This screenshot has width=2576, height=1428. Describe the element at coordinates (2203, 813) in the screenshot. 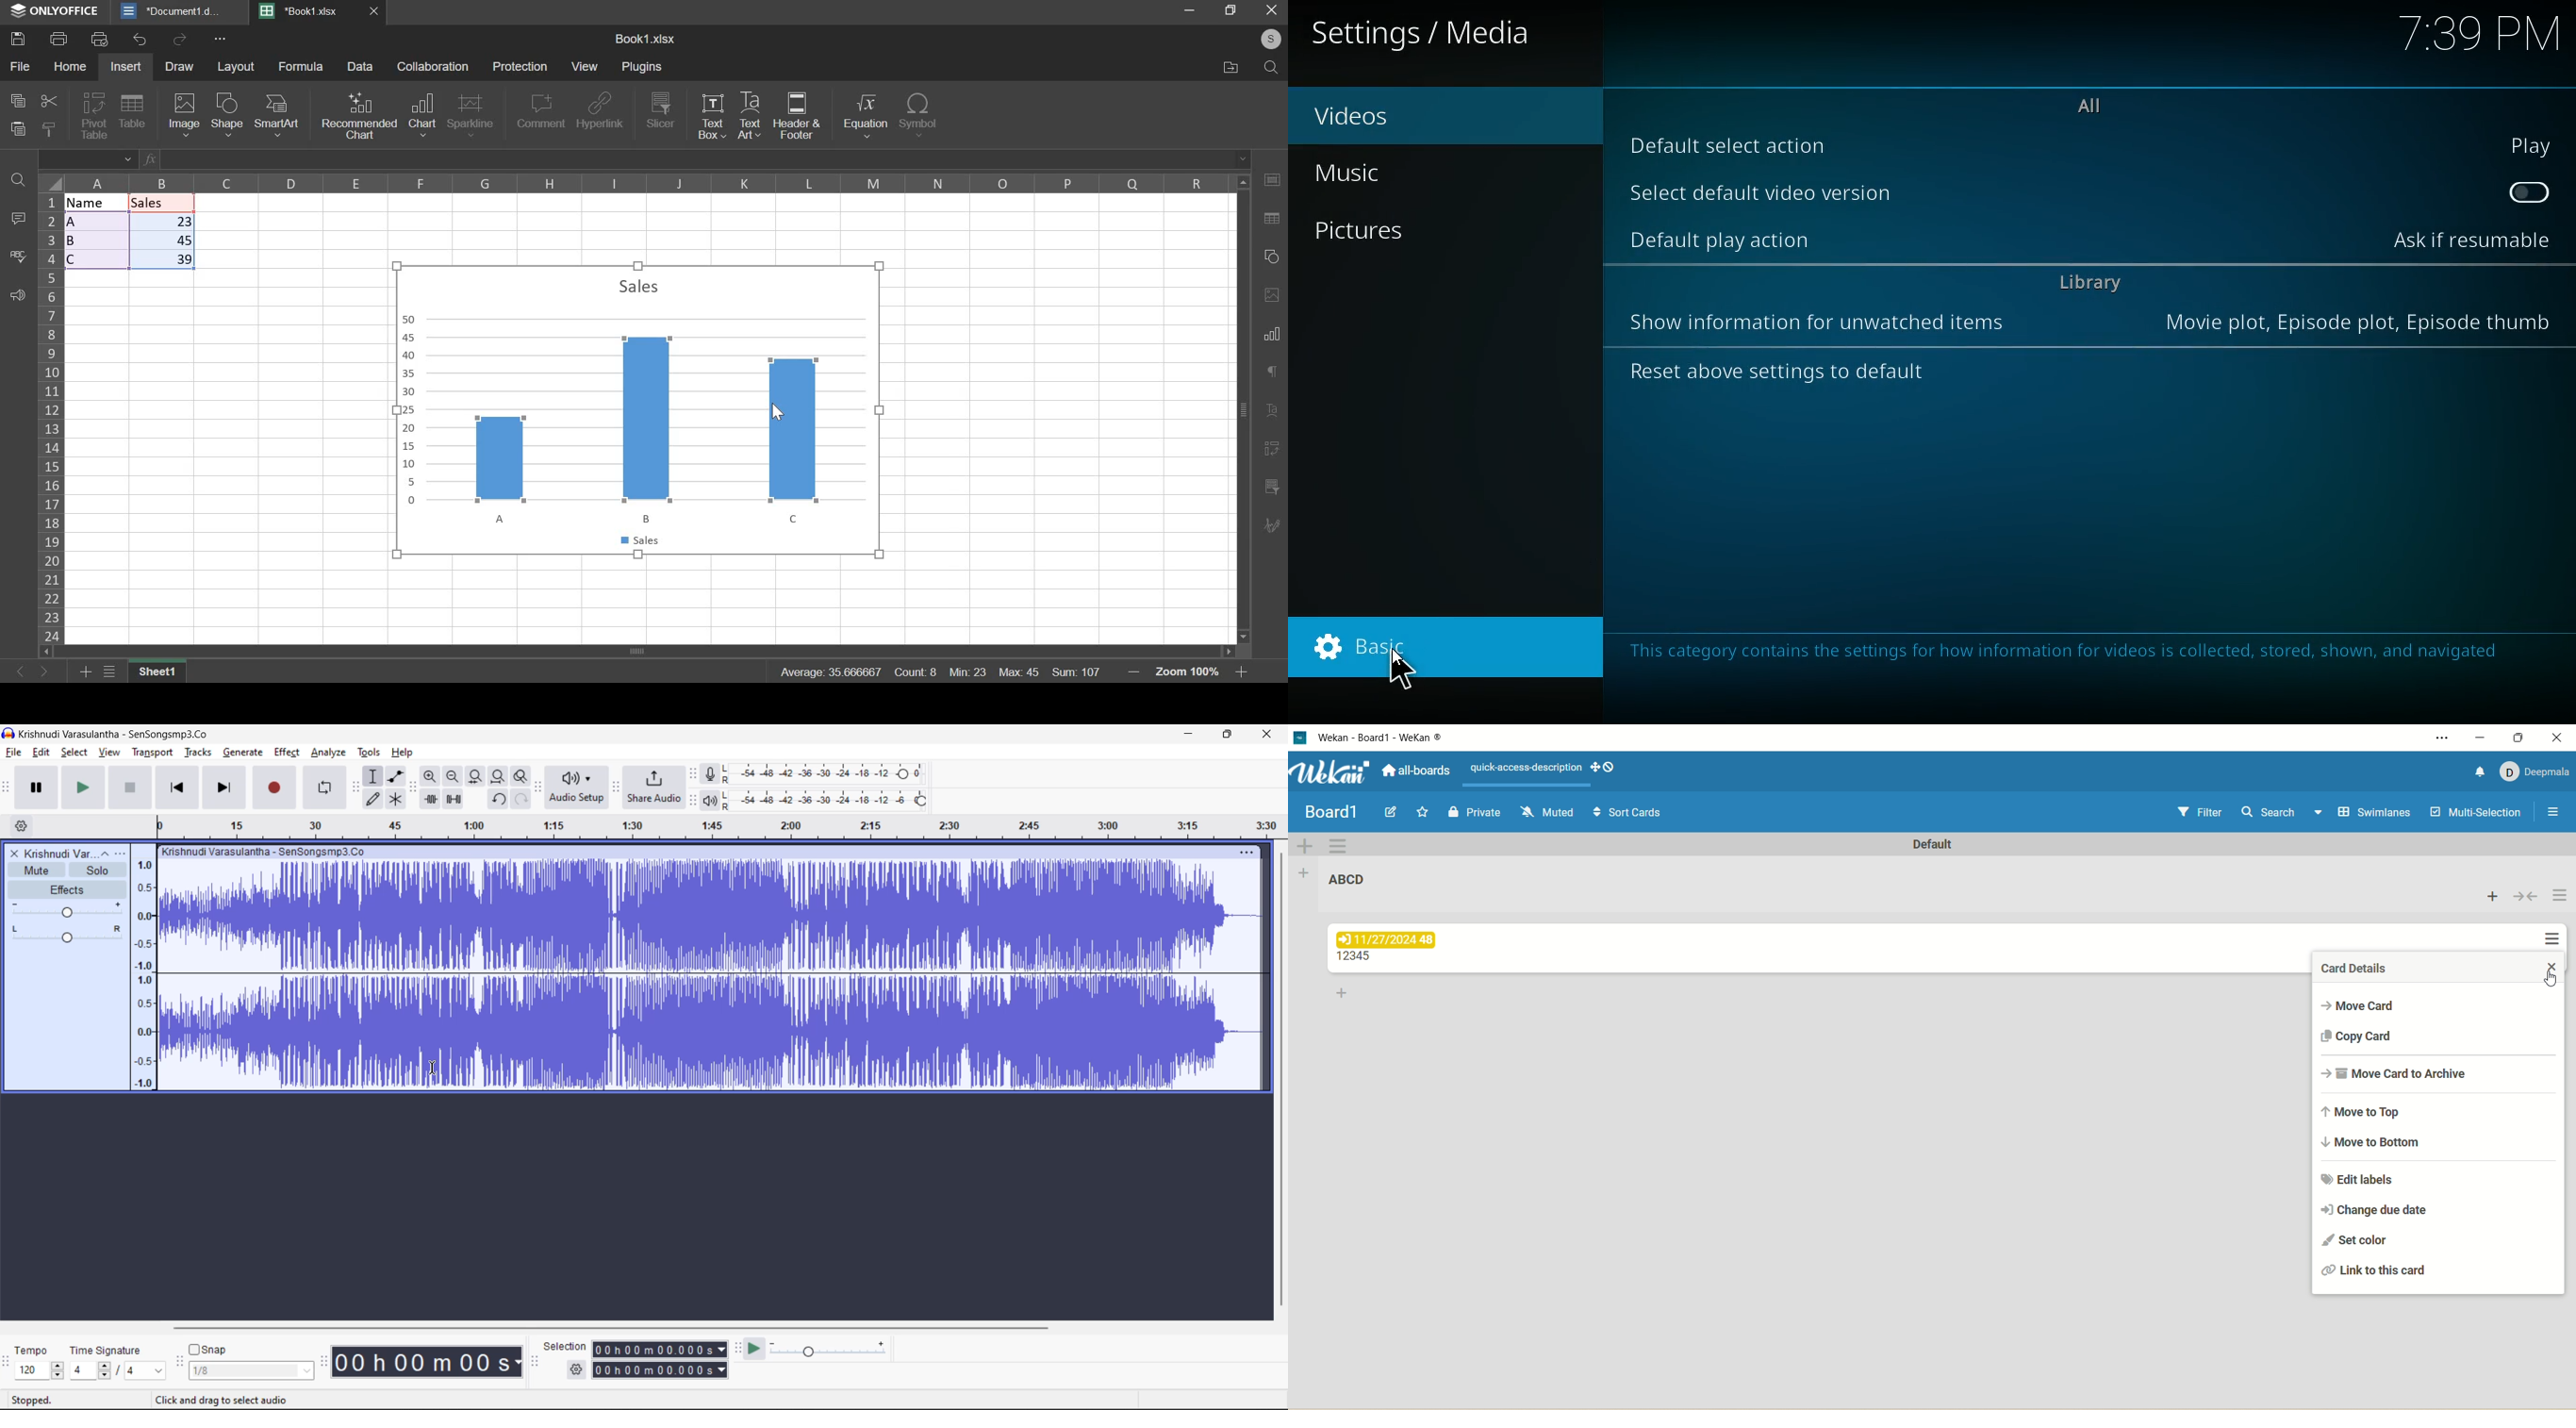

I see `filter` at that location.